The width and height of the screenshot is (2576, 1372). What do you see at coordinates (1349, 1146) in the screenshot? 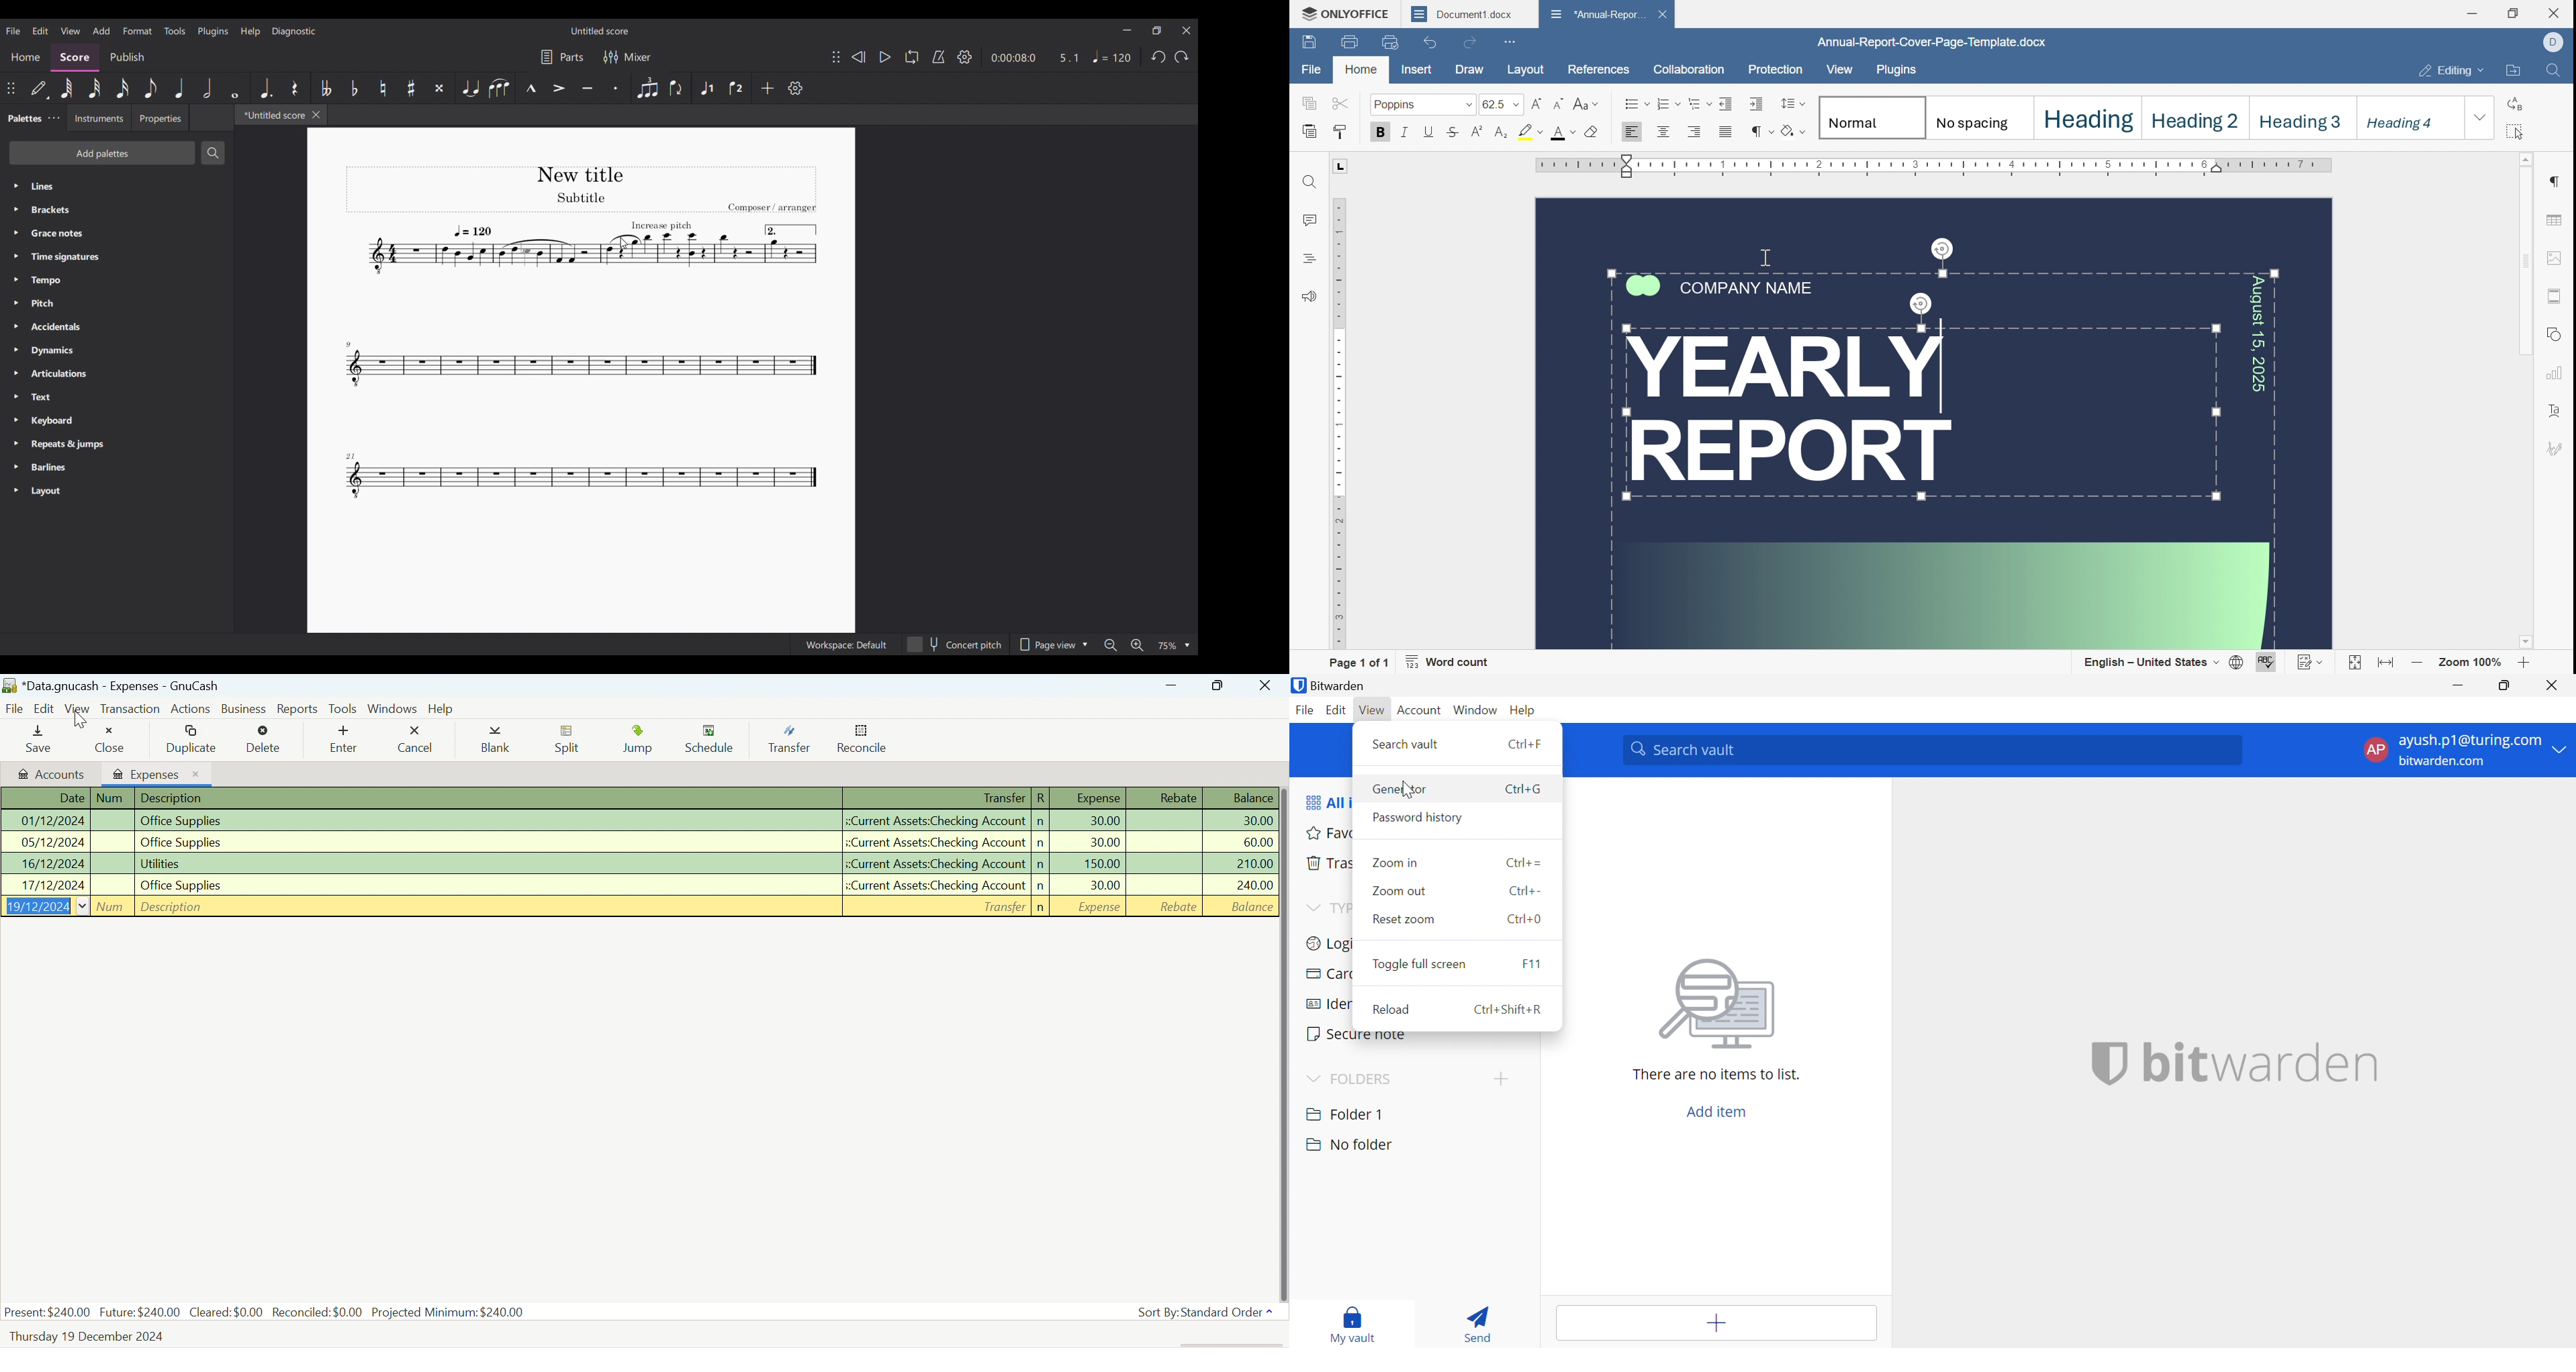
I see `No folder` at bounding box center [1349, 1146].